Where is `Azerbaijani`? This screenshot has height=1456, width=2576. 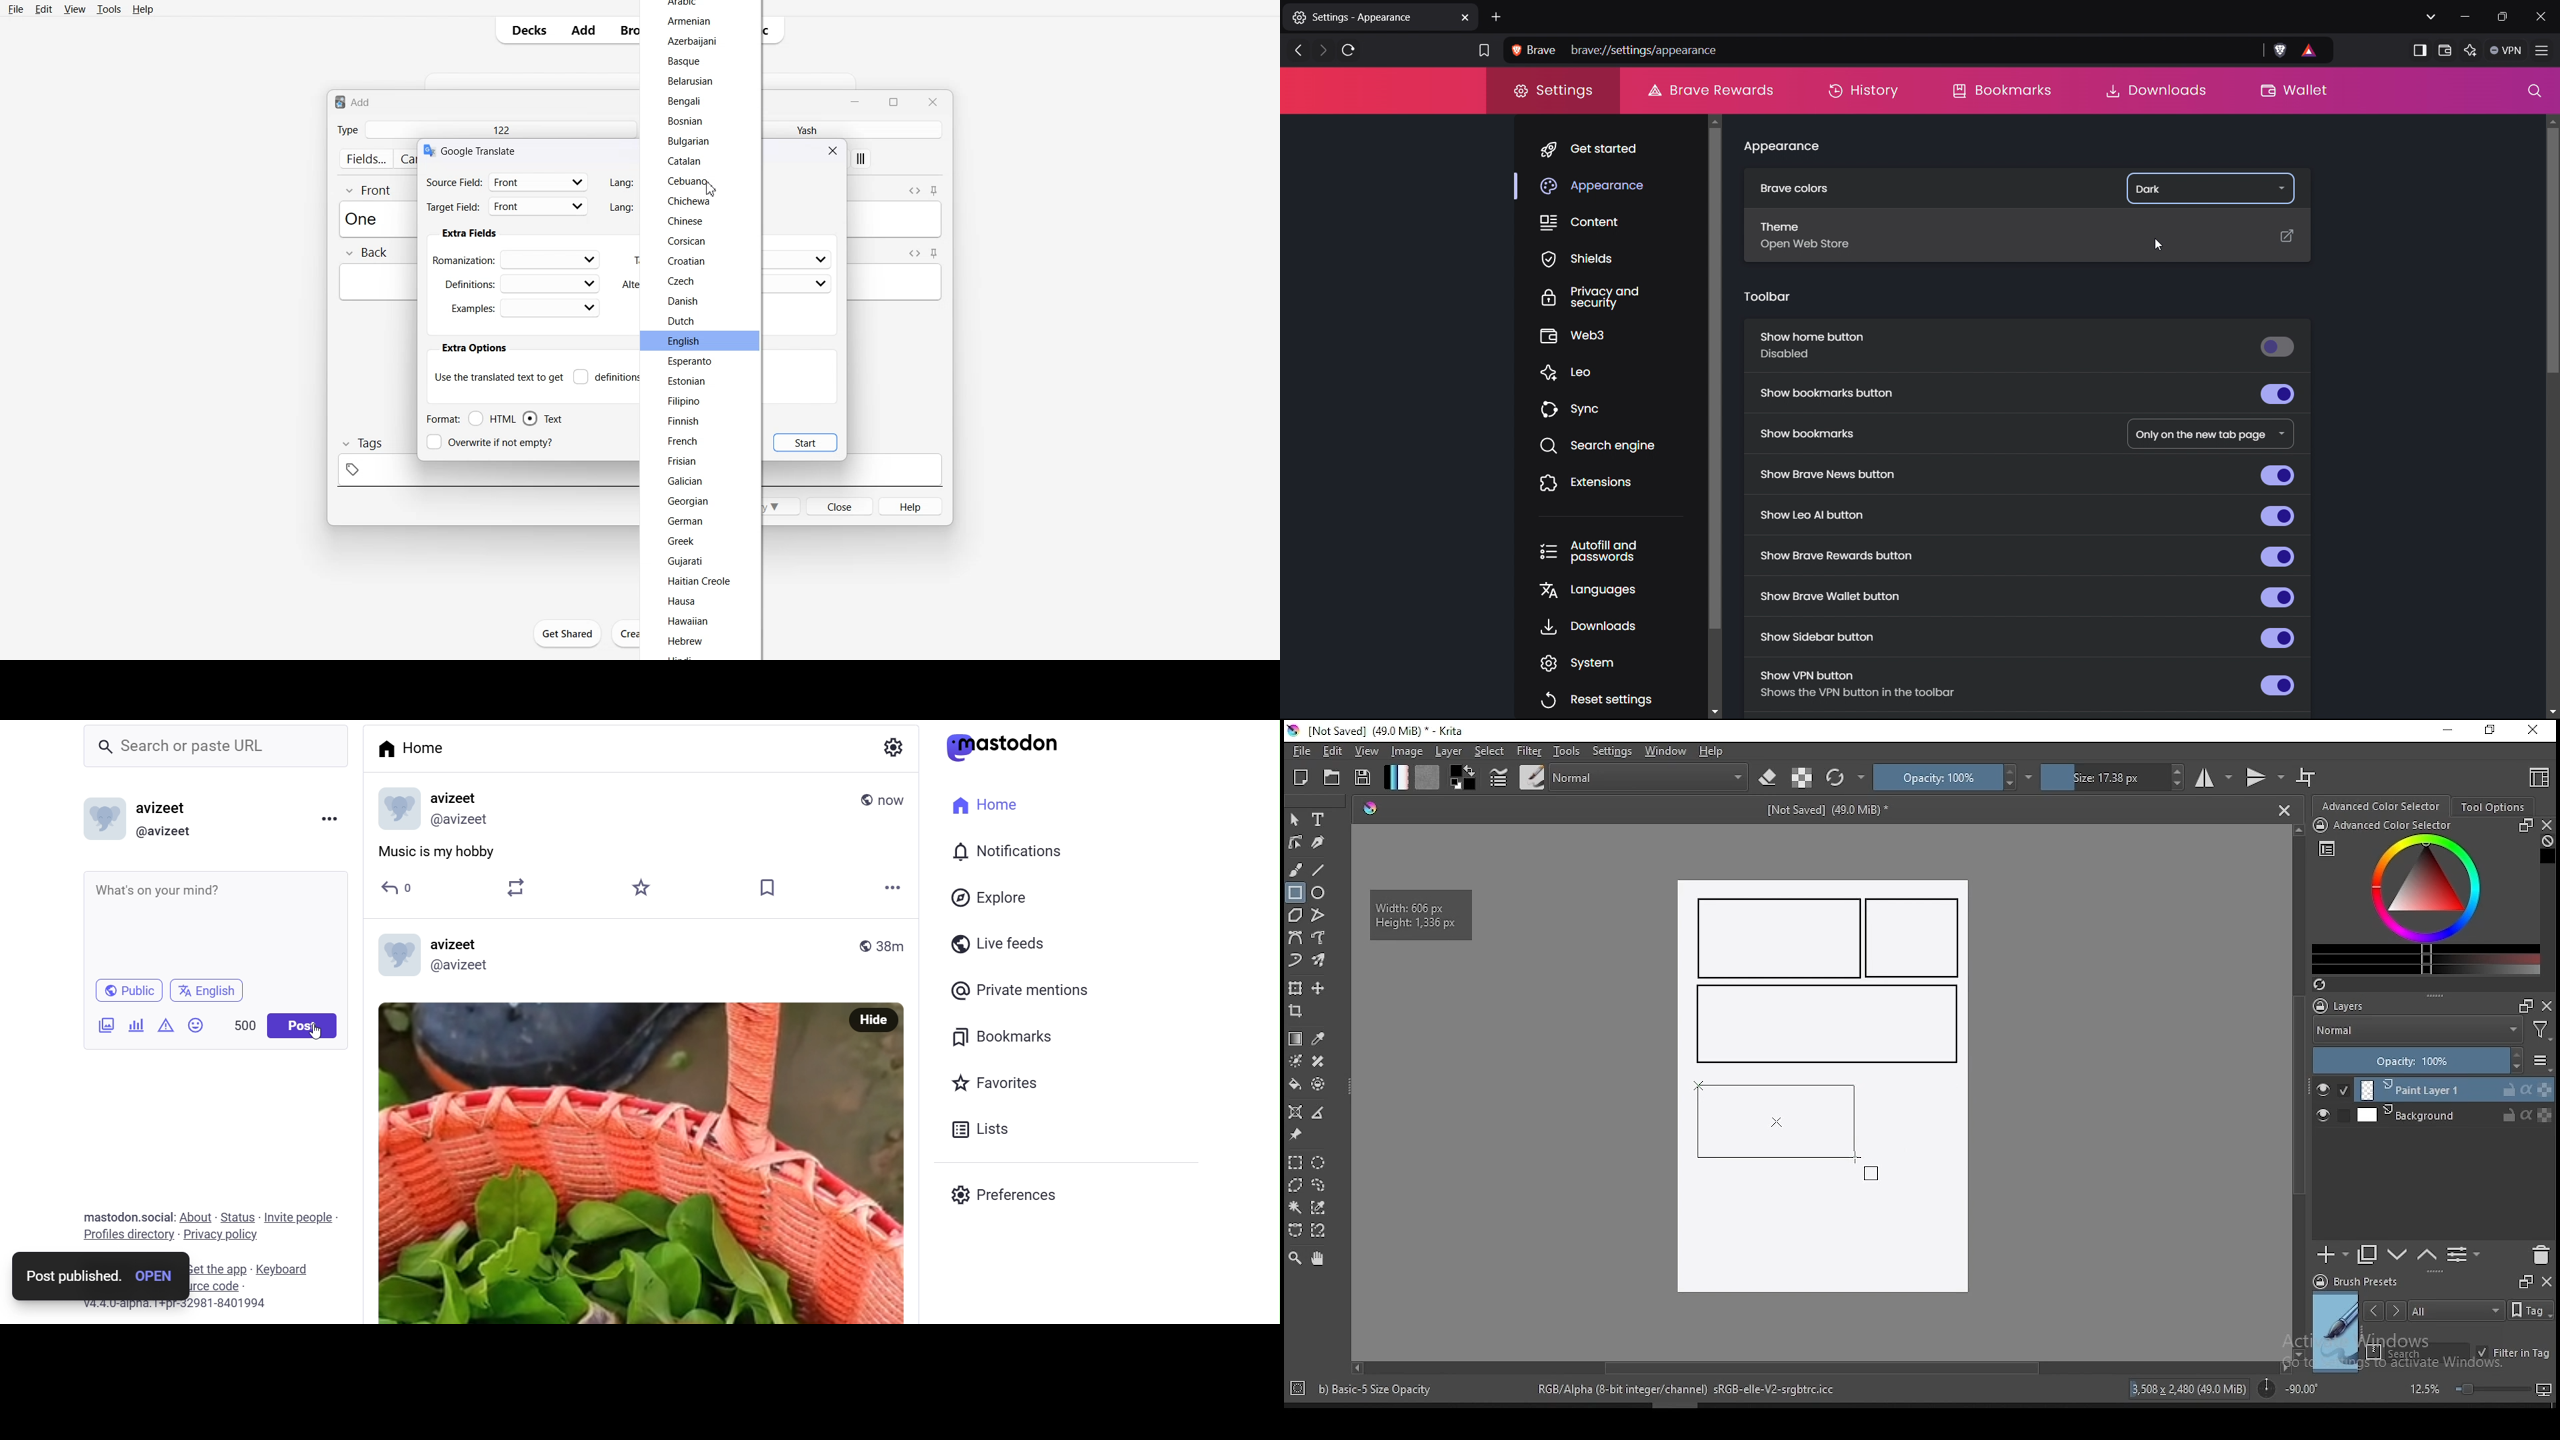 Azerbaijani is located at coordinates (692, 41).